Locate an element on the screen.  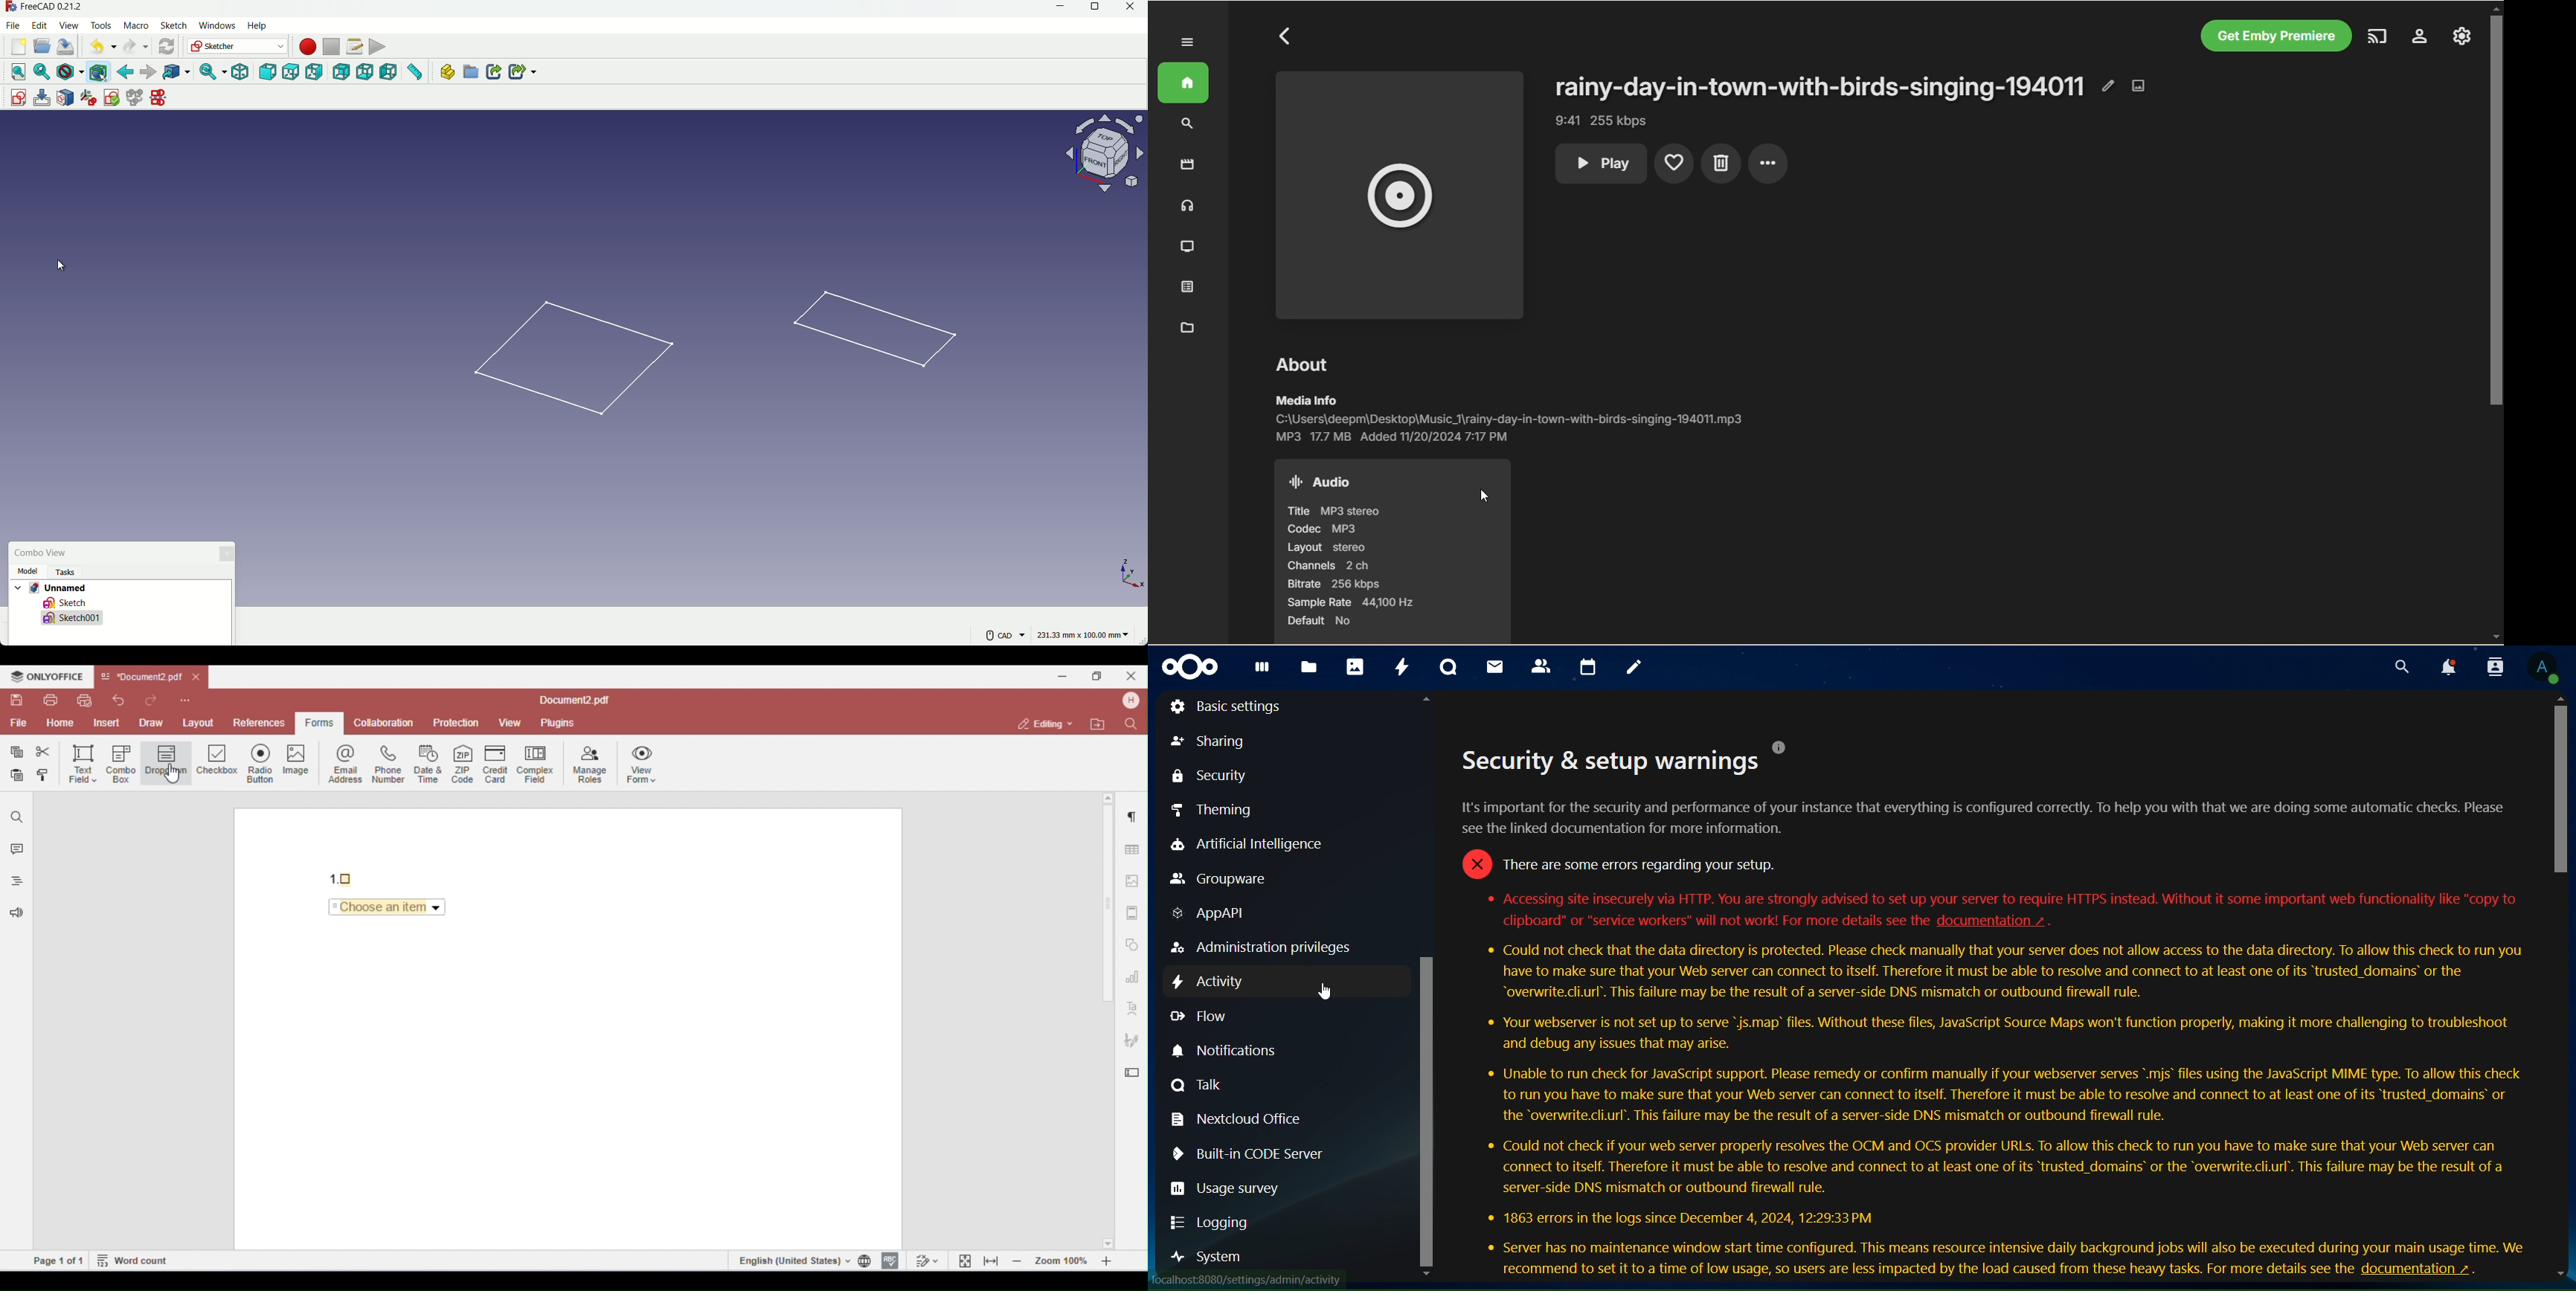
notifications is located at coordinates (1229, 1050).